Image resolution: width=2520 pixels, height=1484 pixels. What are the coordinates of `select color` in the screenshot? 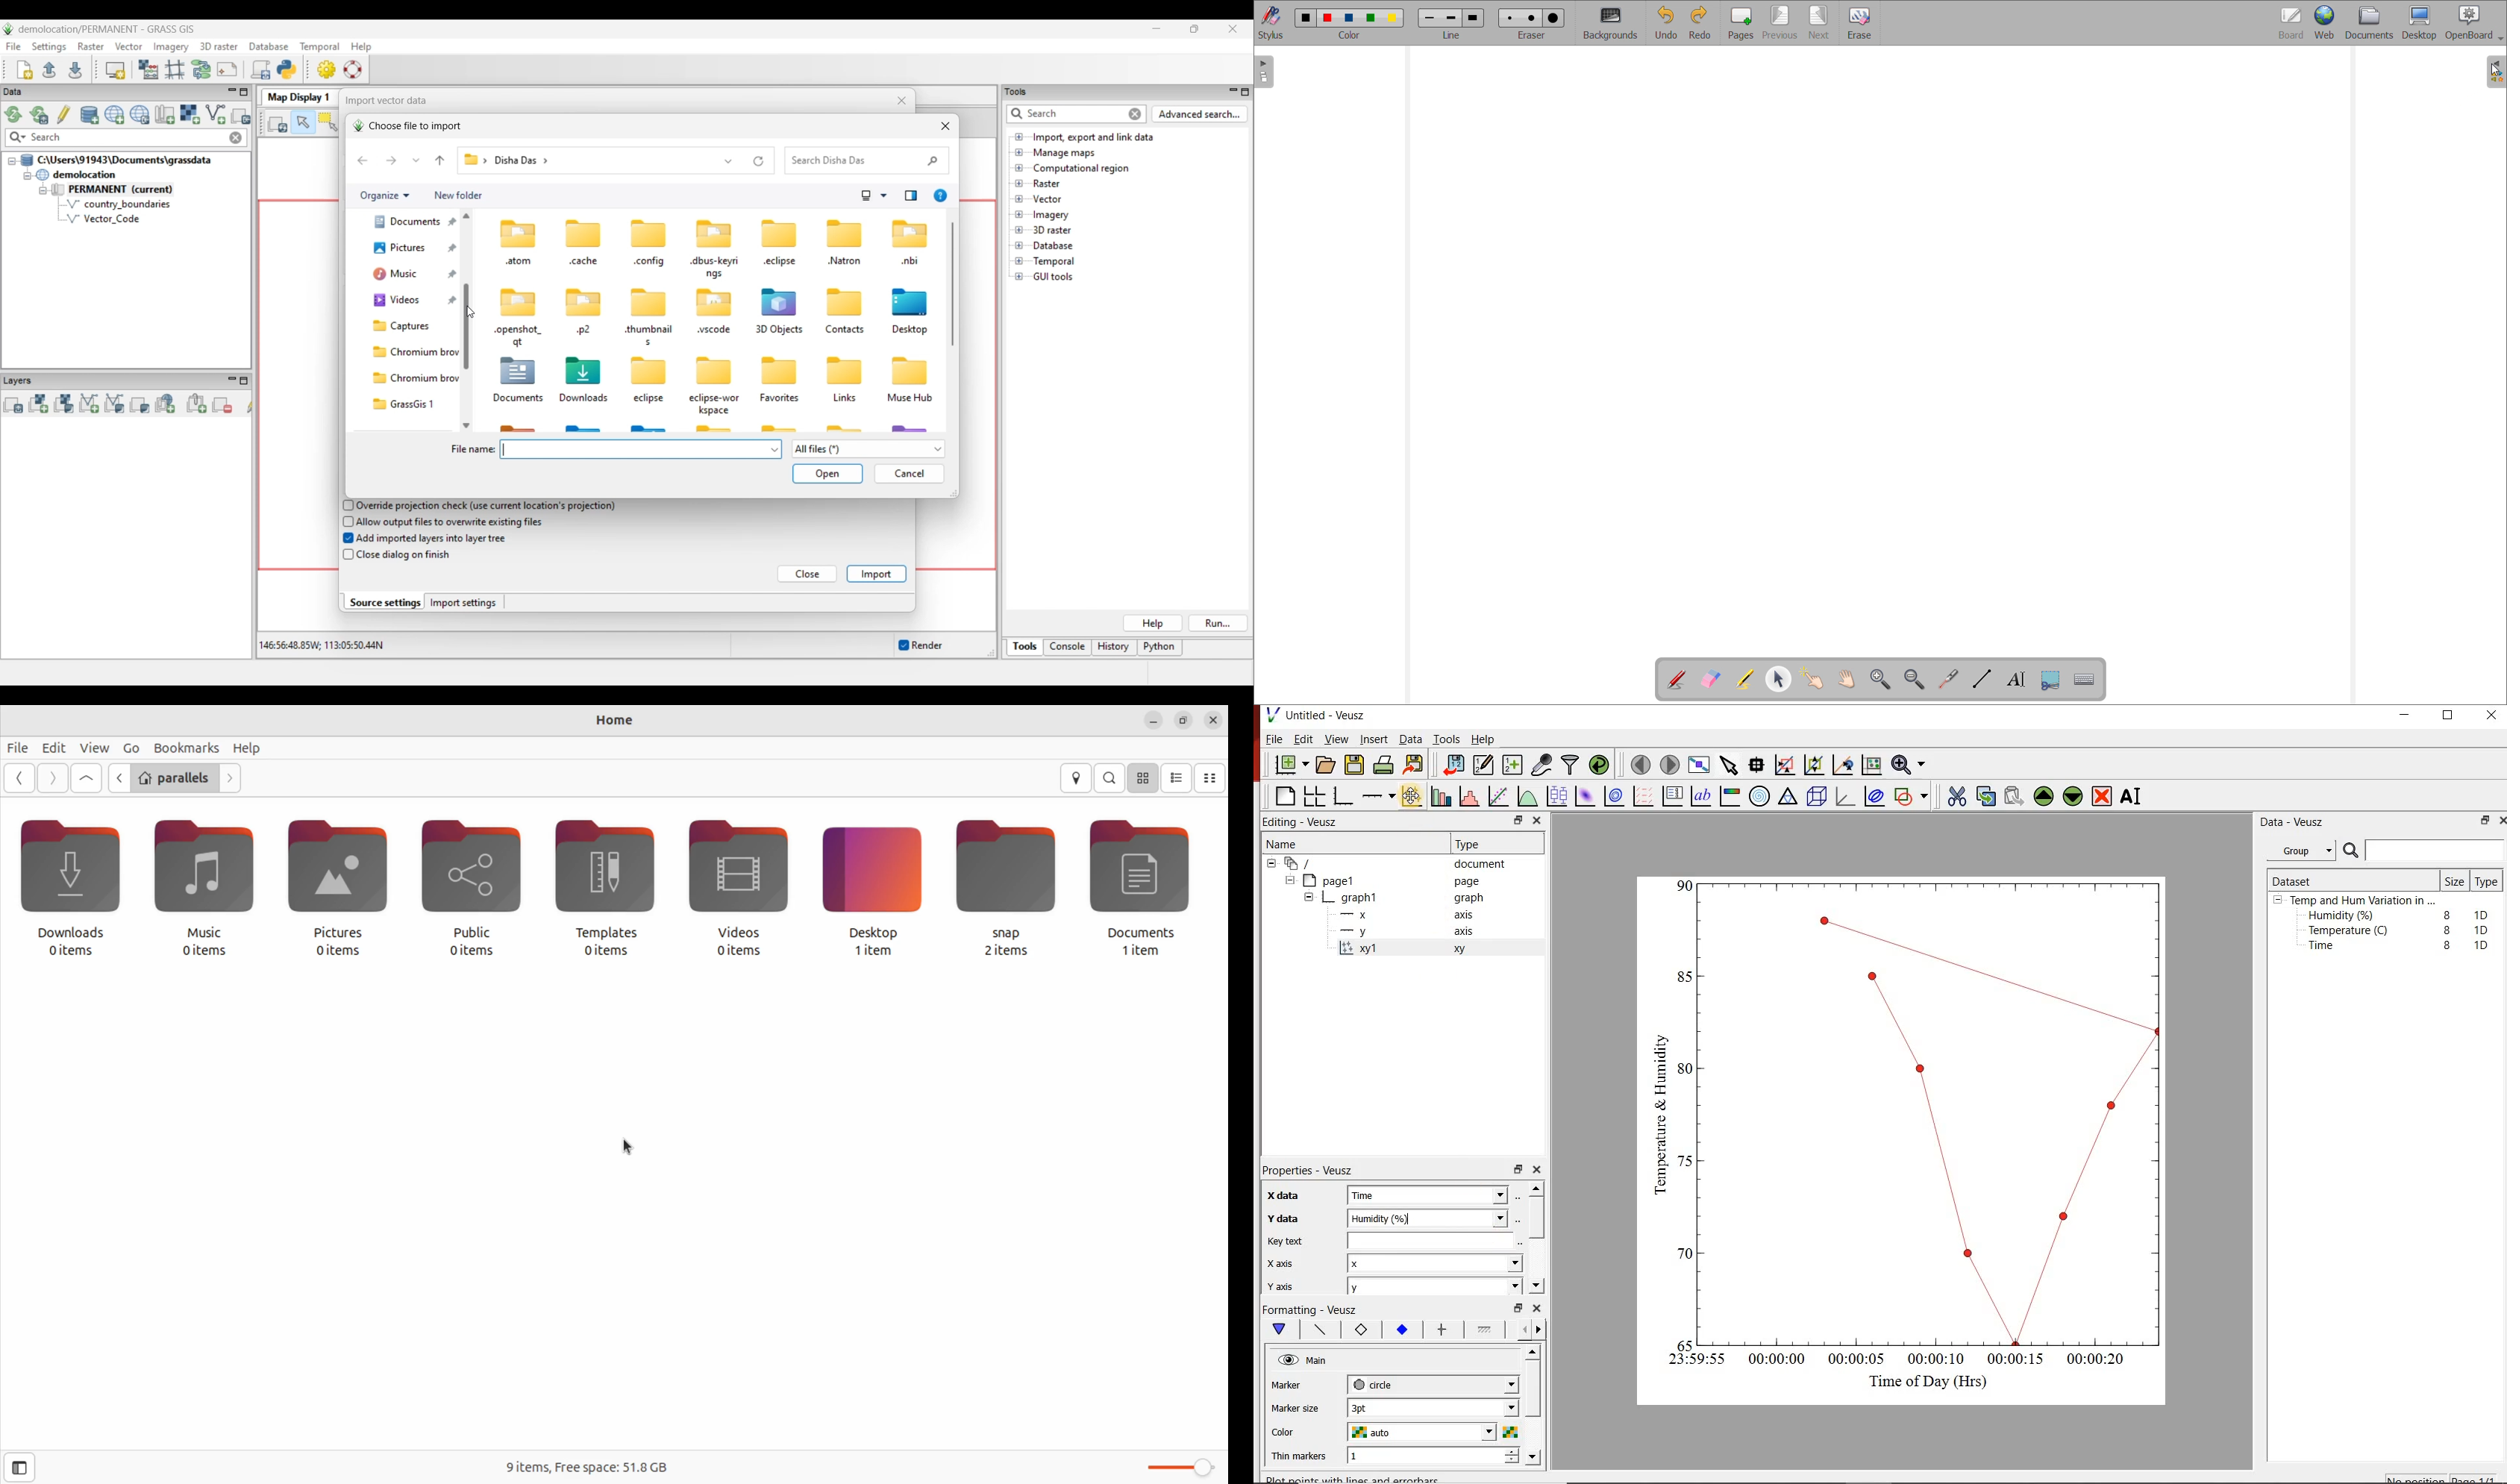 It's located at (1349, 24).